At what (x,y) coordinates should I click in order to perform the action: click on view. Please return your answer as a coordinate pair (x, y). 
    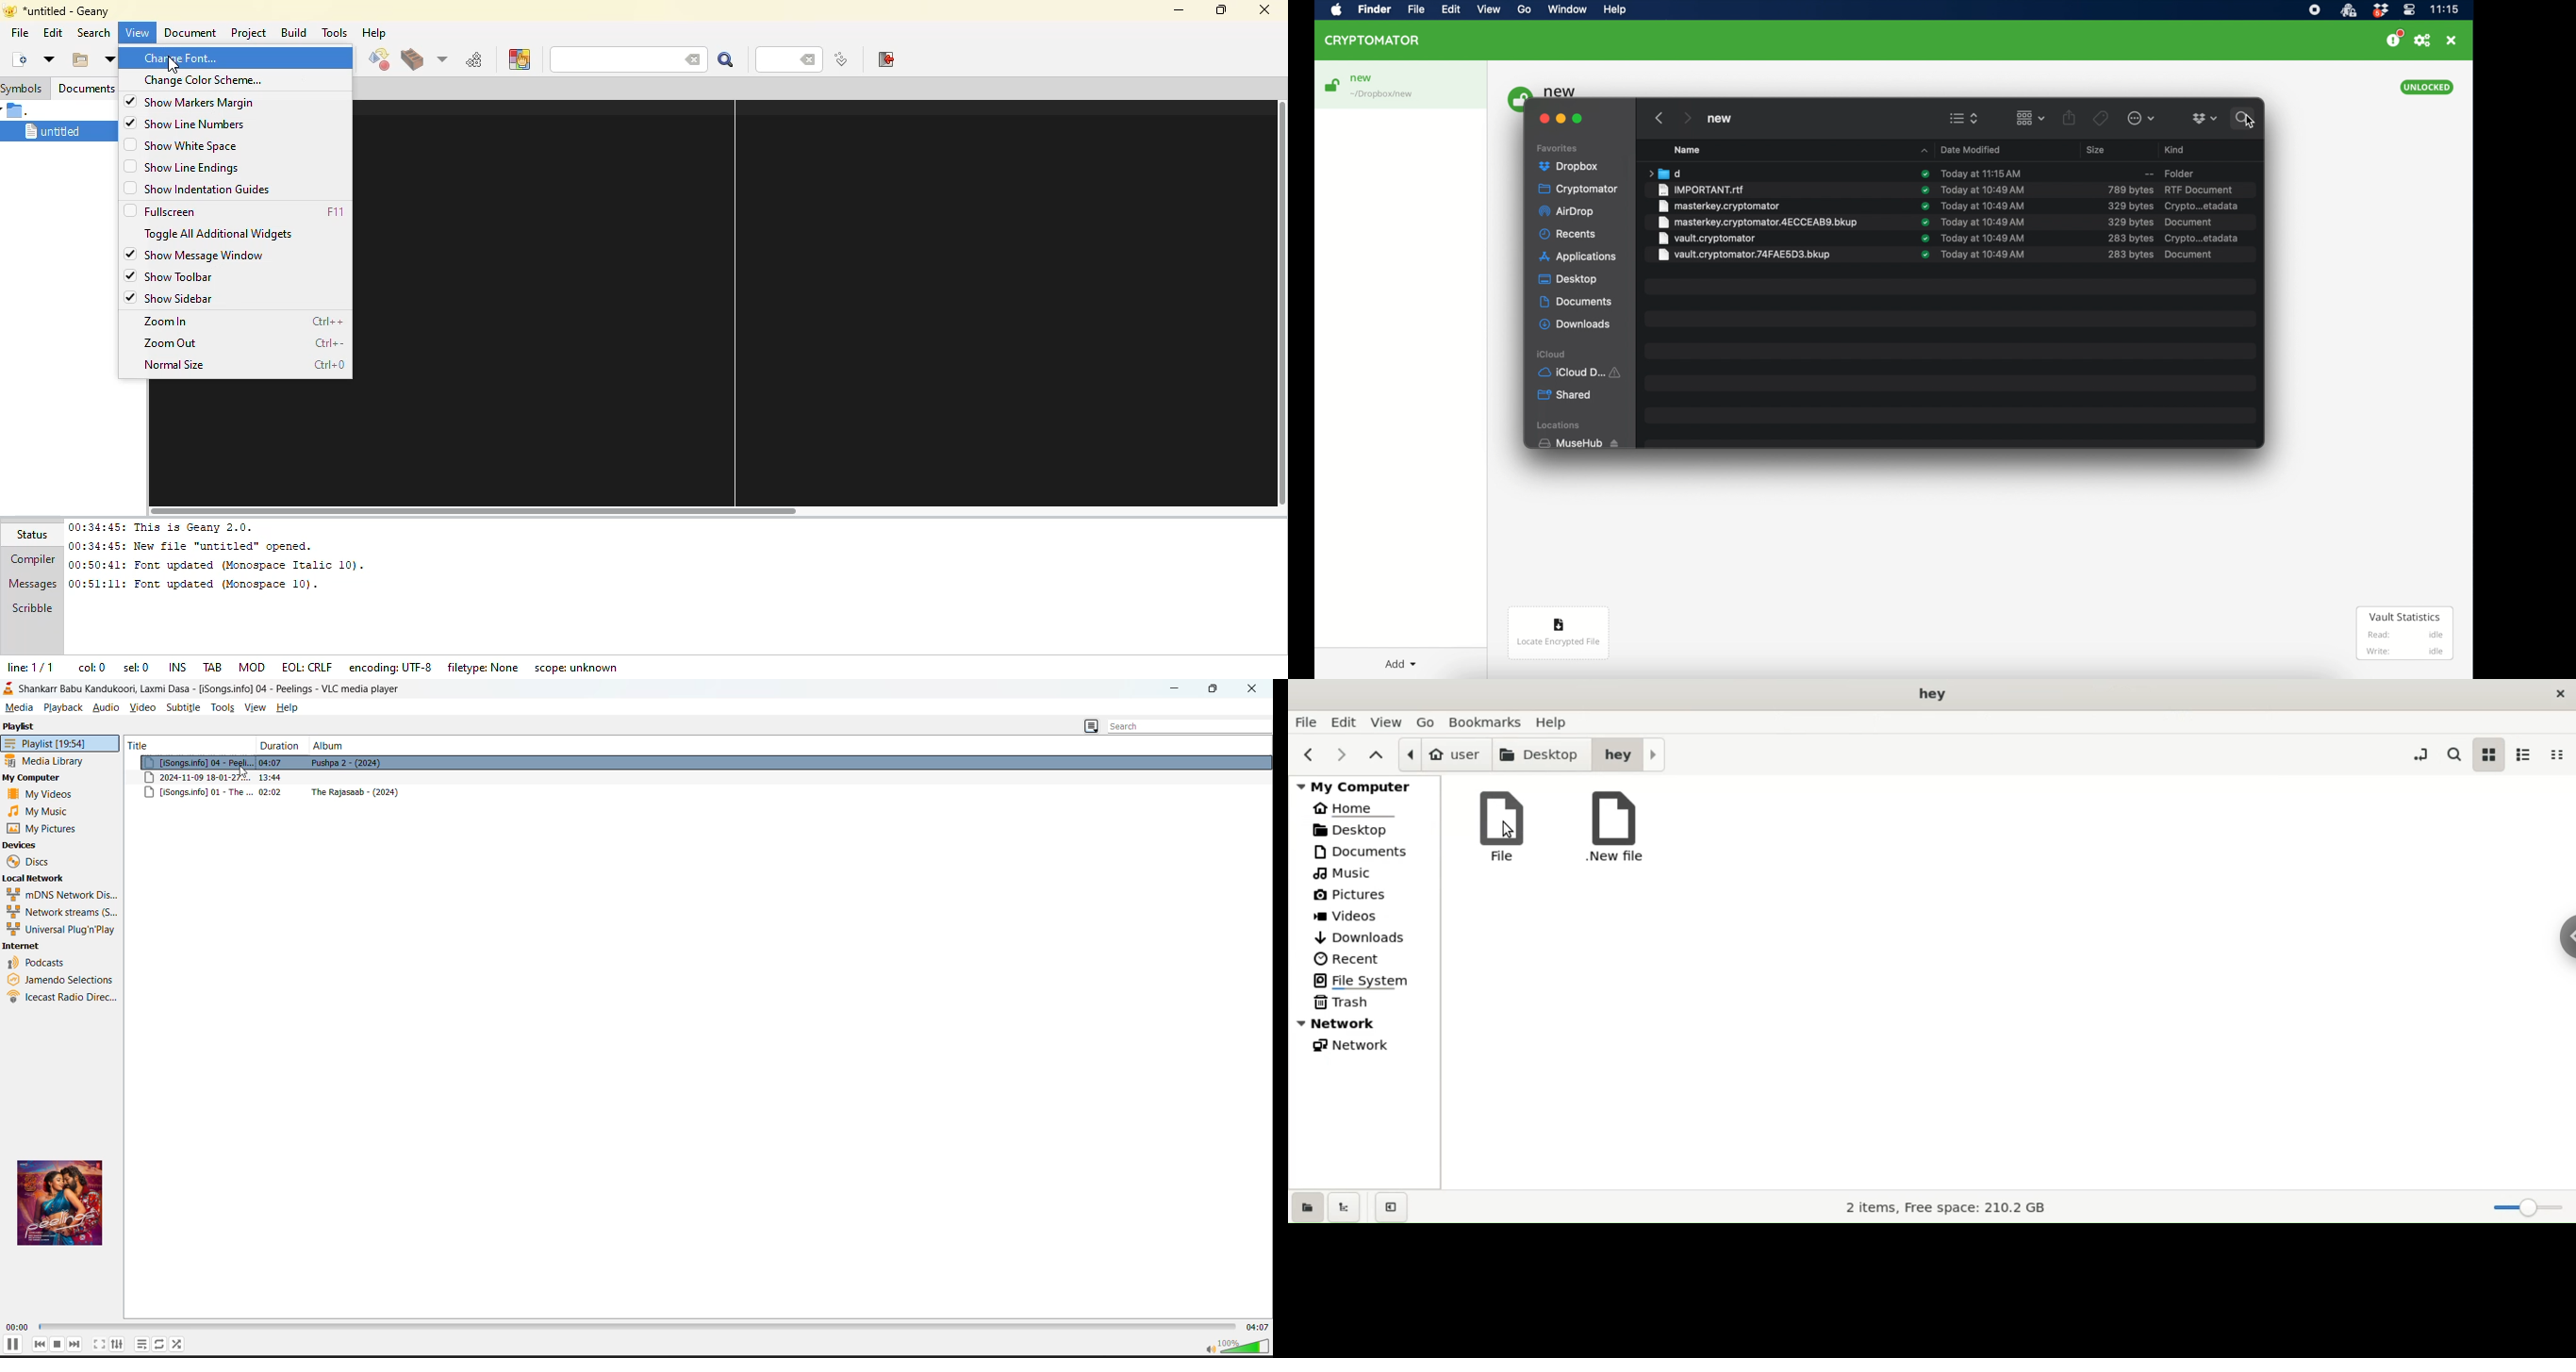
    Looking at the image, I should click on (259, 709).